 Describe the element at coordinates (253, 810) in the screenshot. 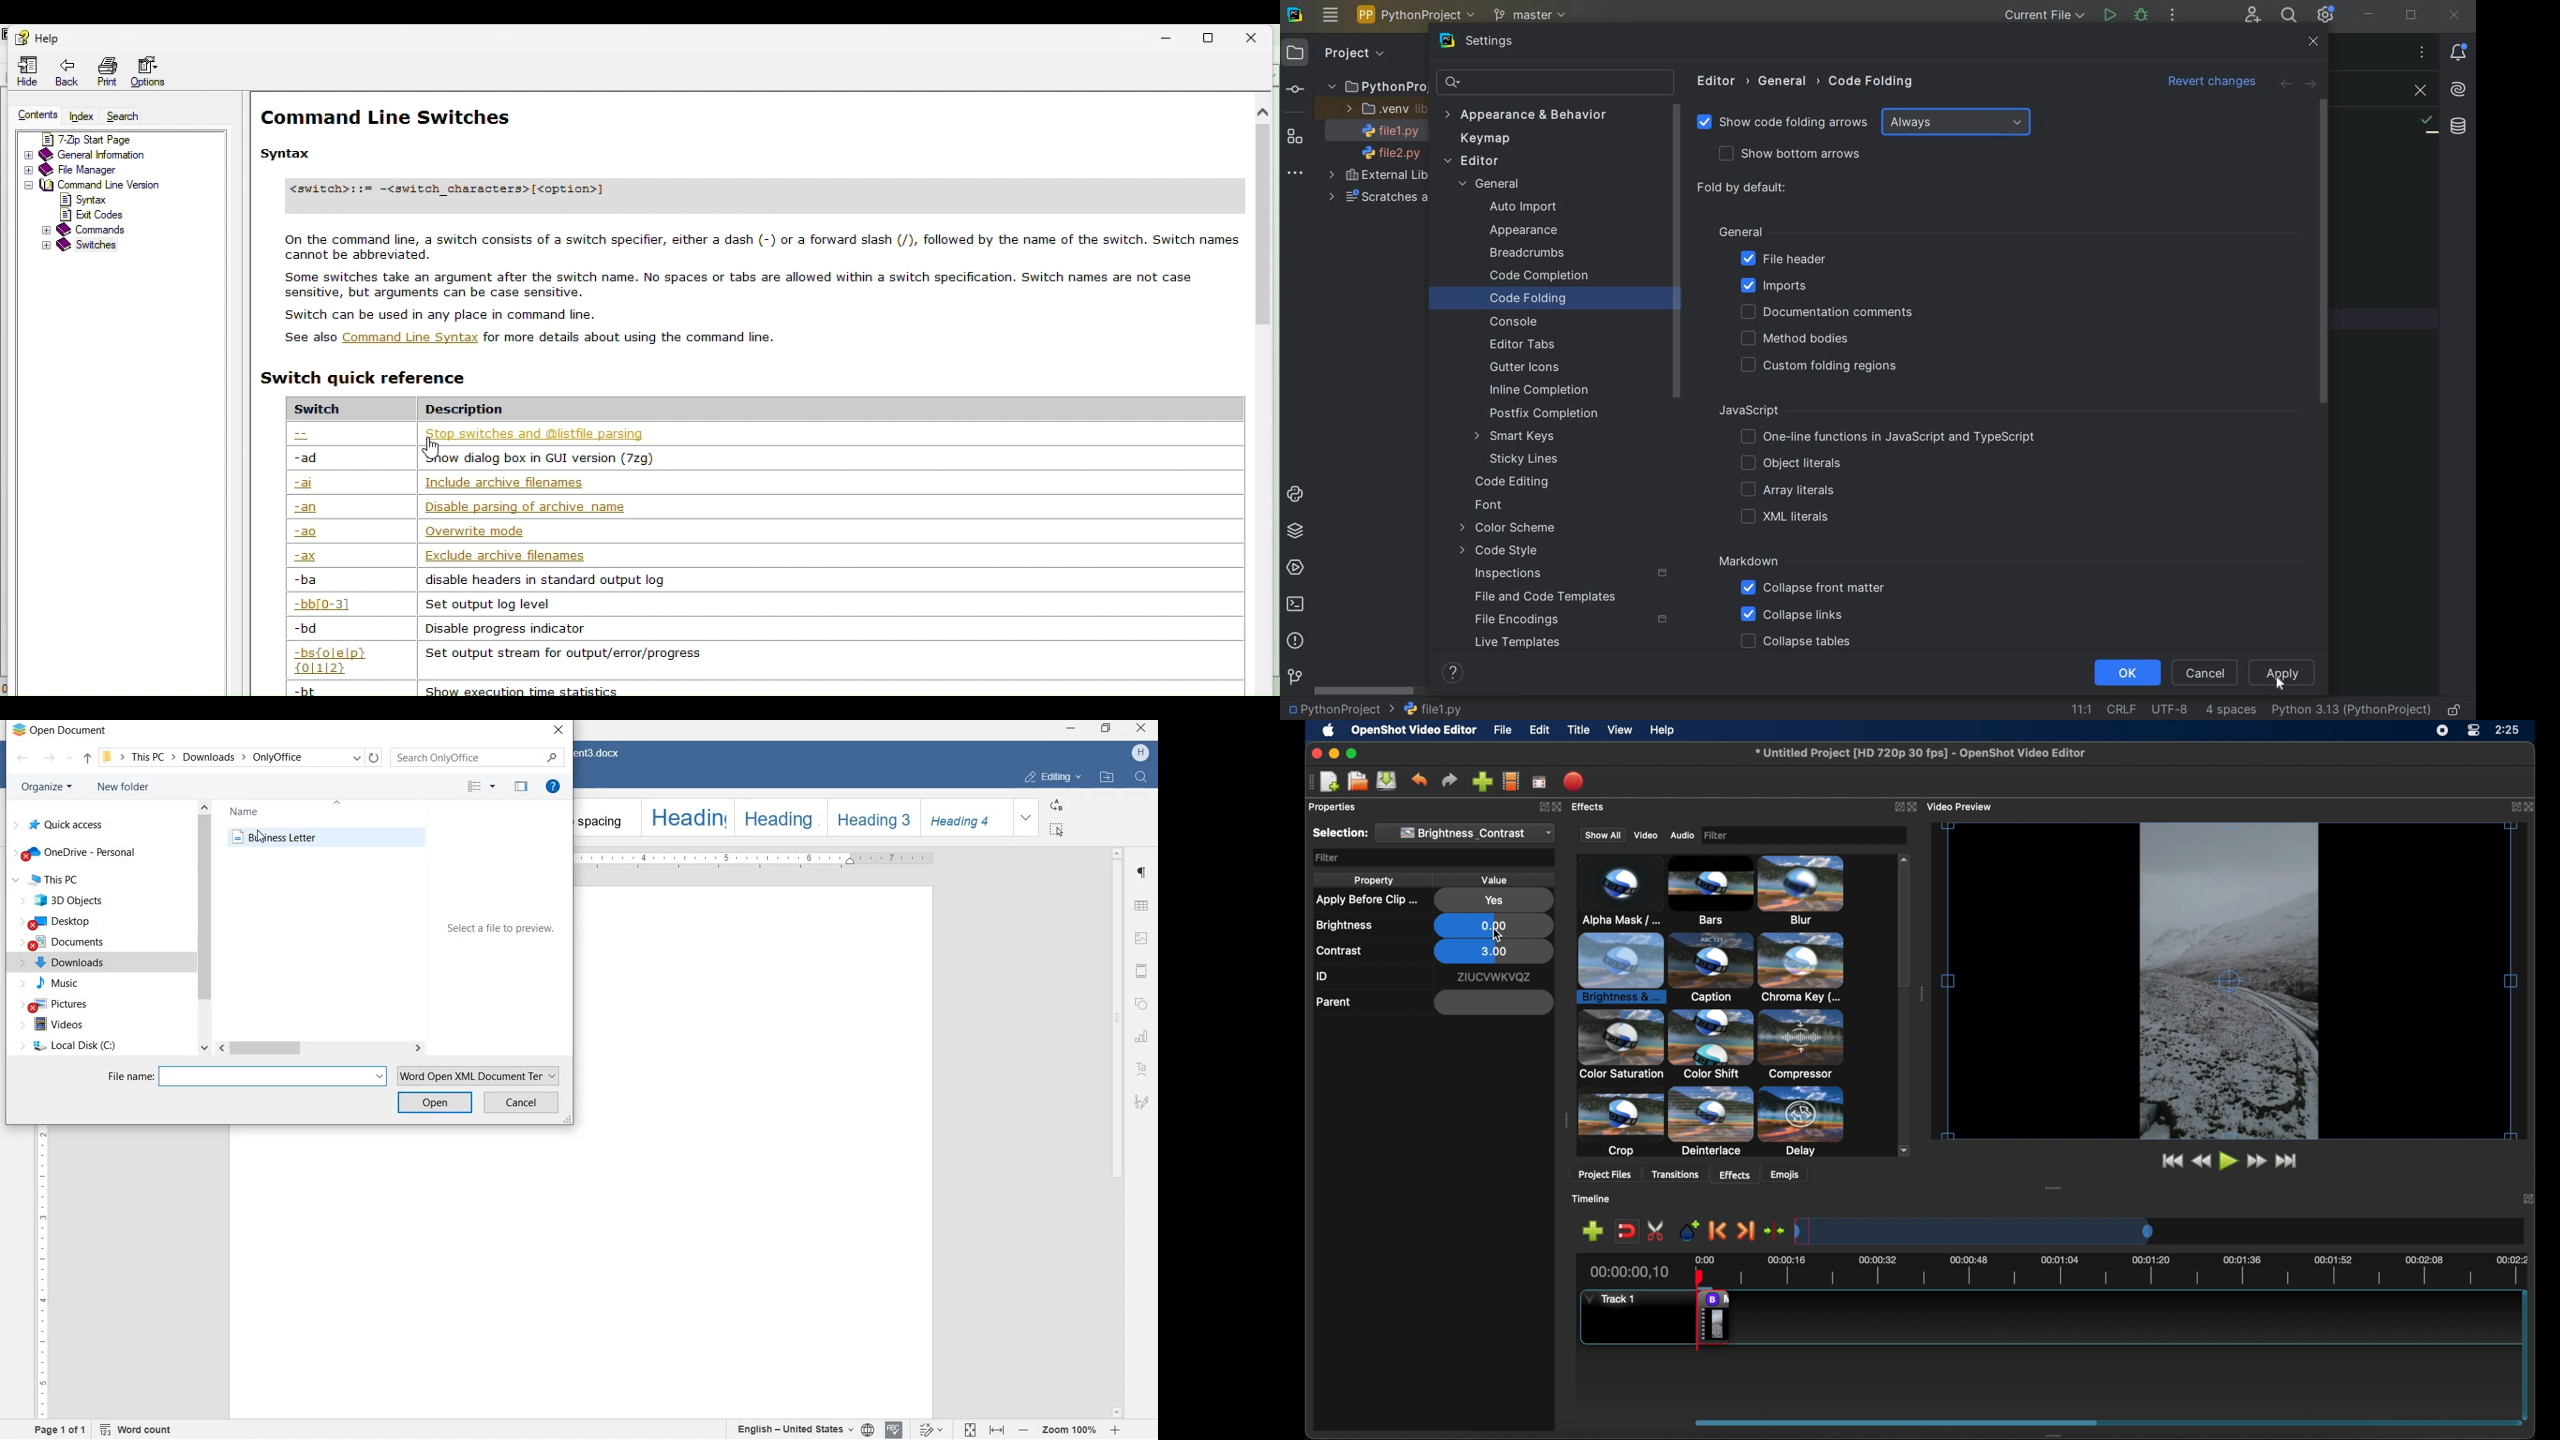

I see `name` at that location.